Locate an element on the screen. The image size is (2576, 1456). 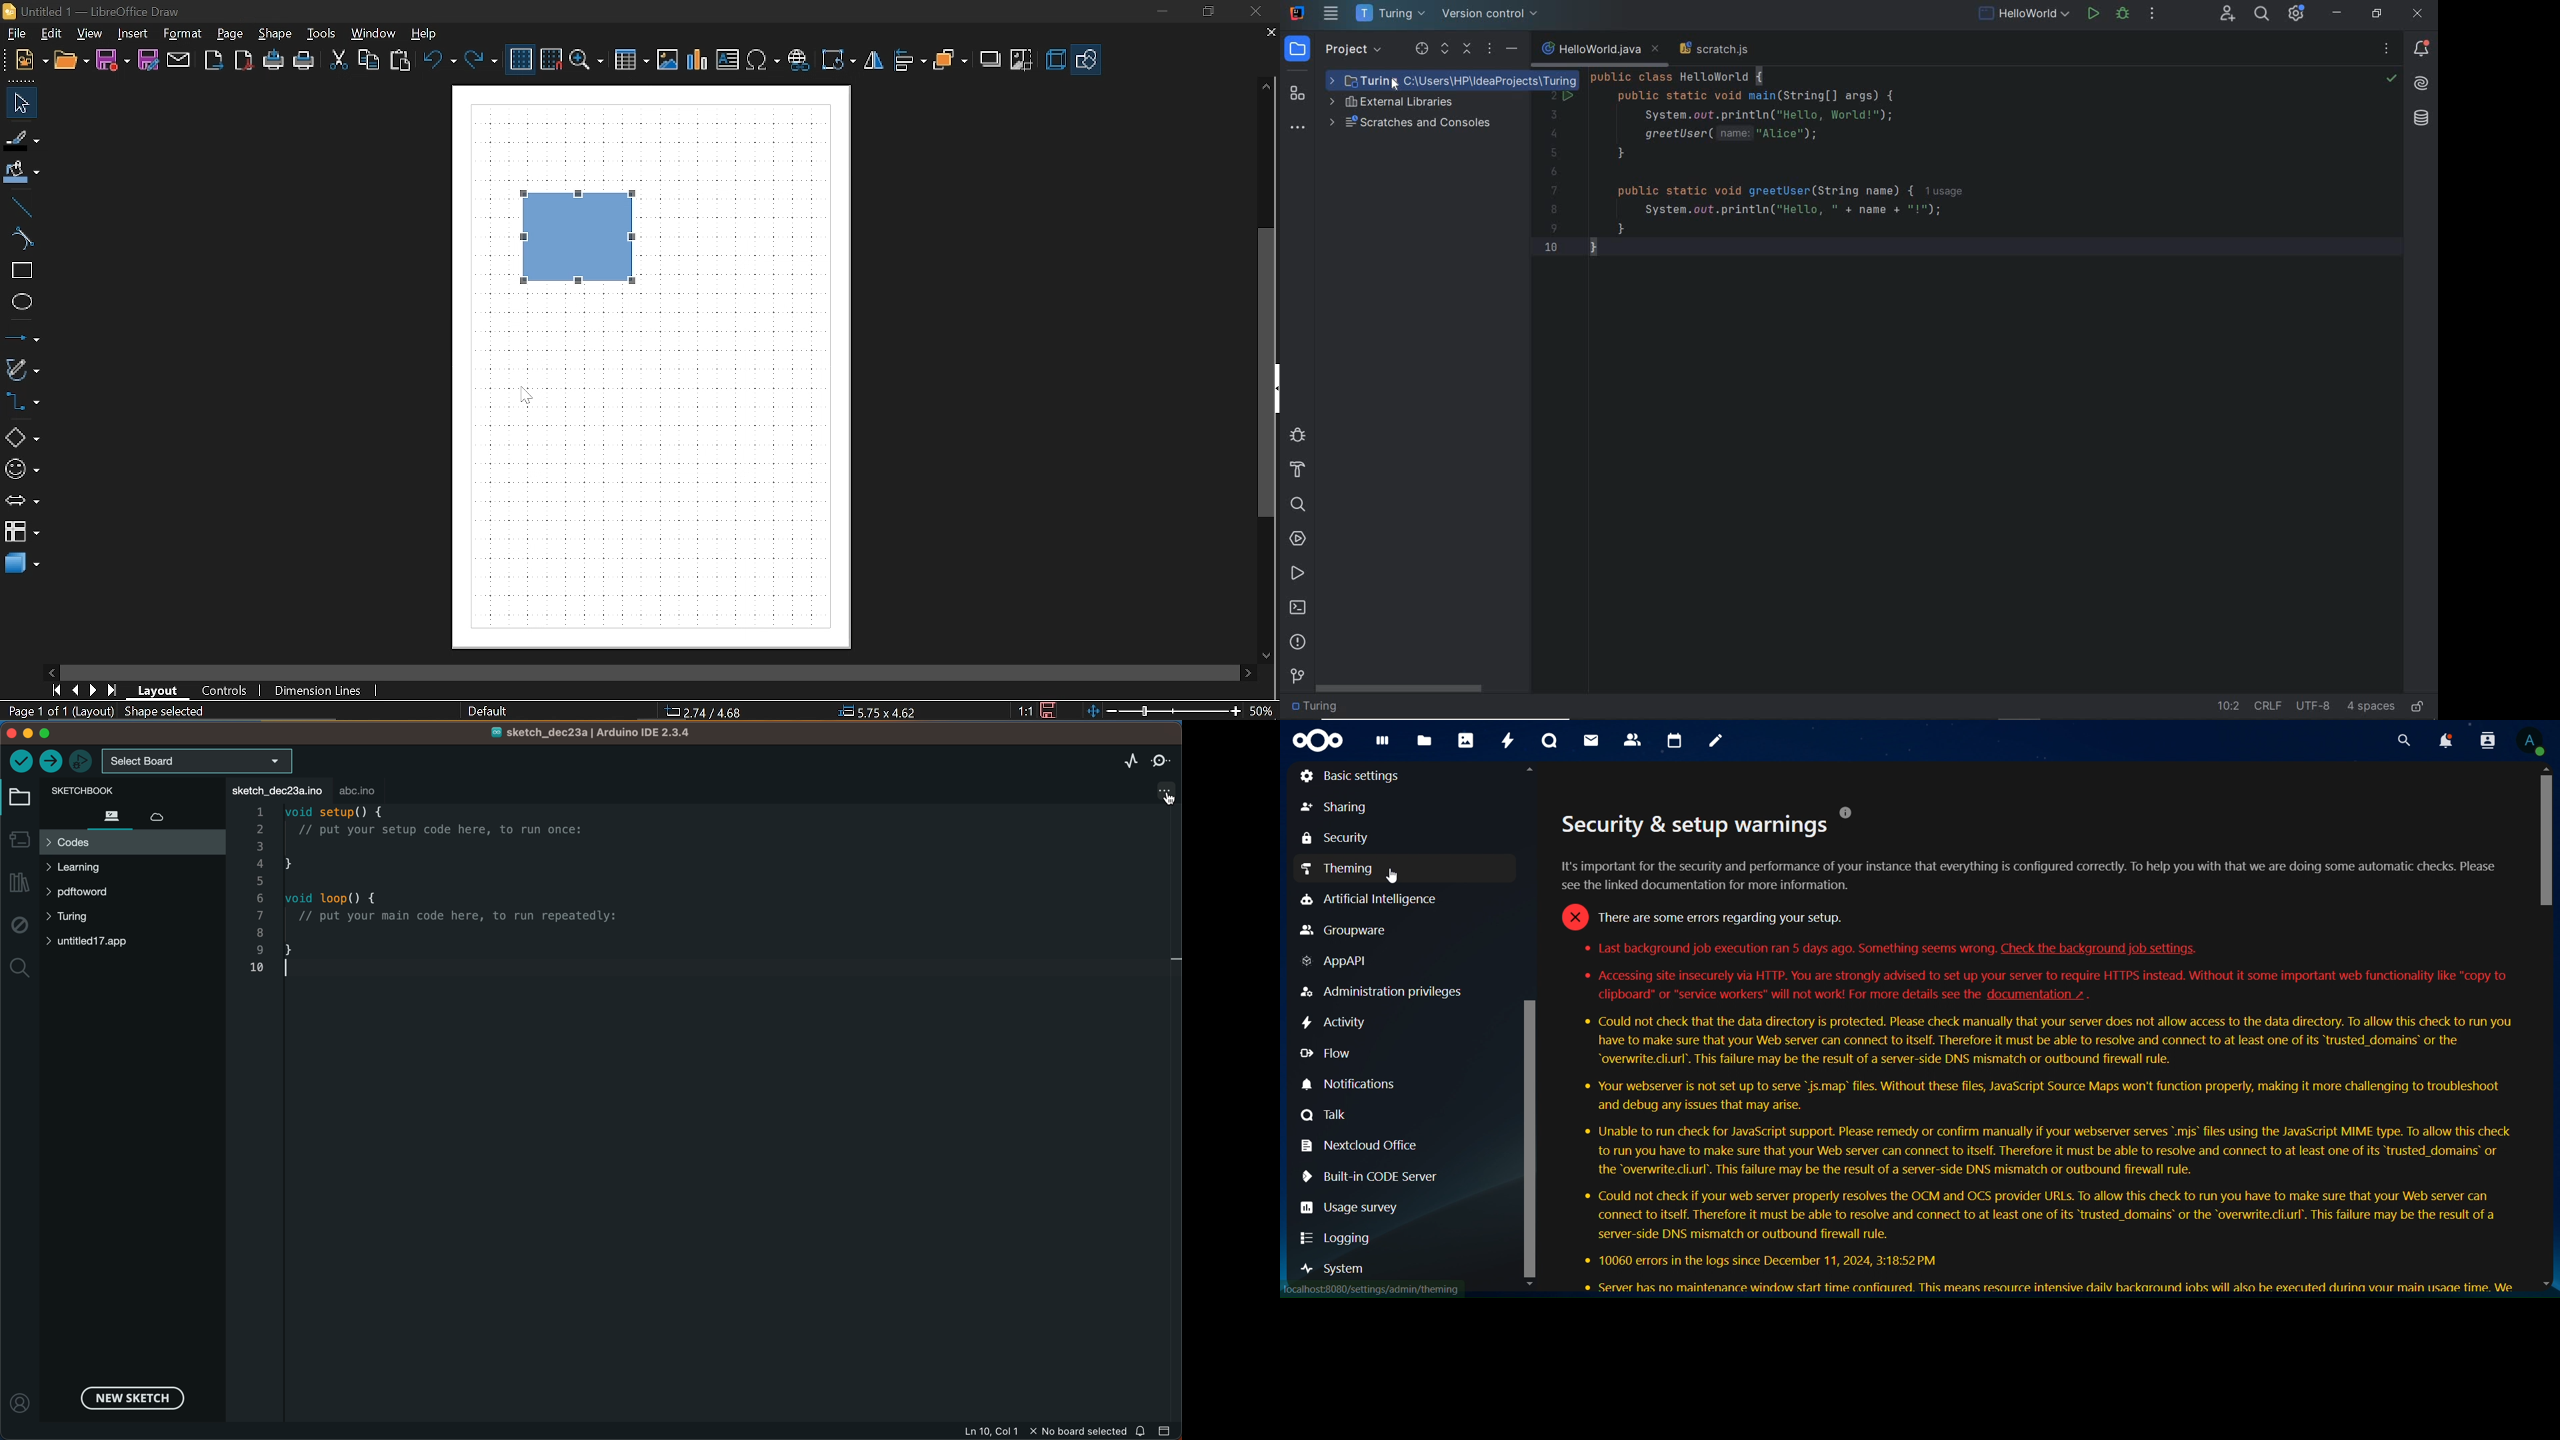
scratches & consoles is located at coordinates (1417, 123).